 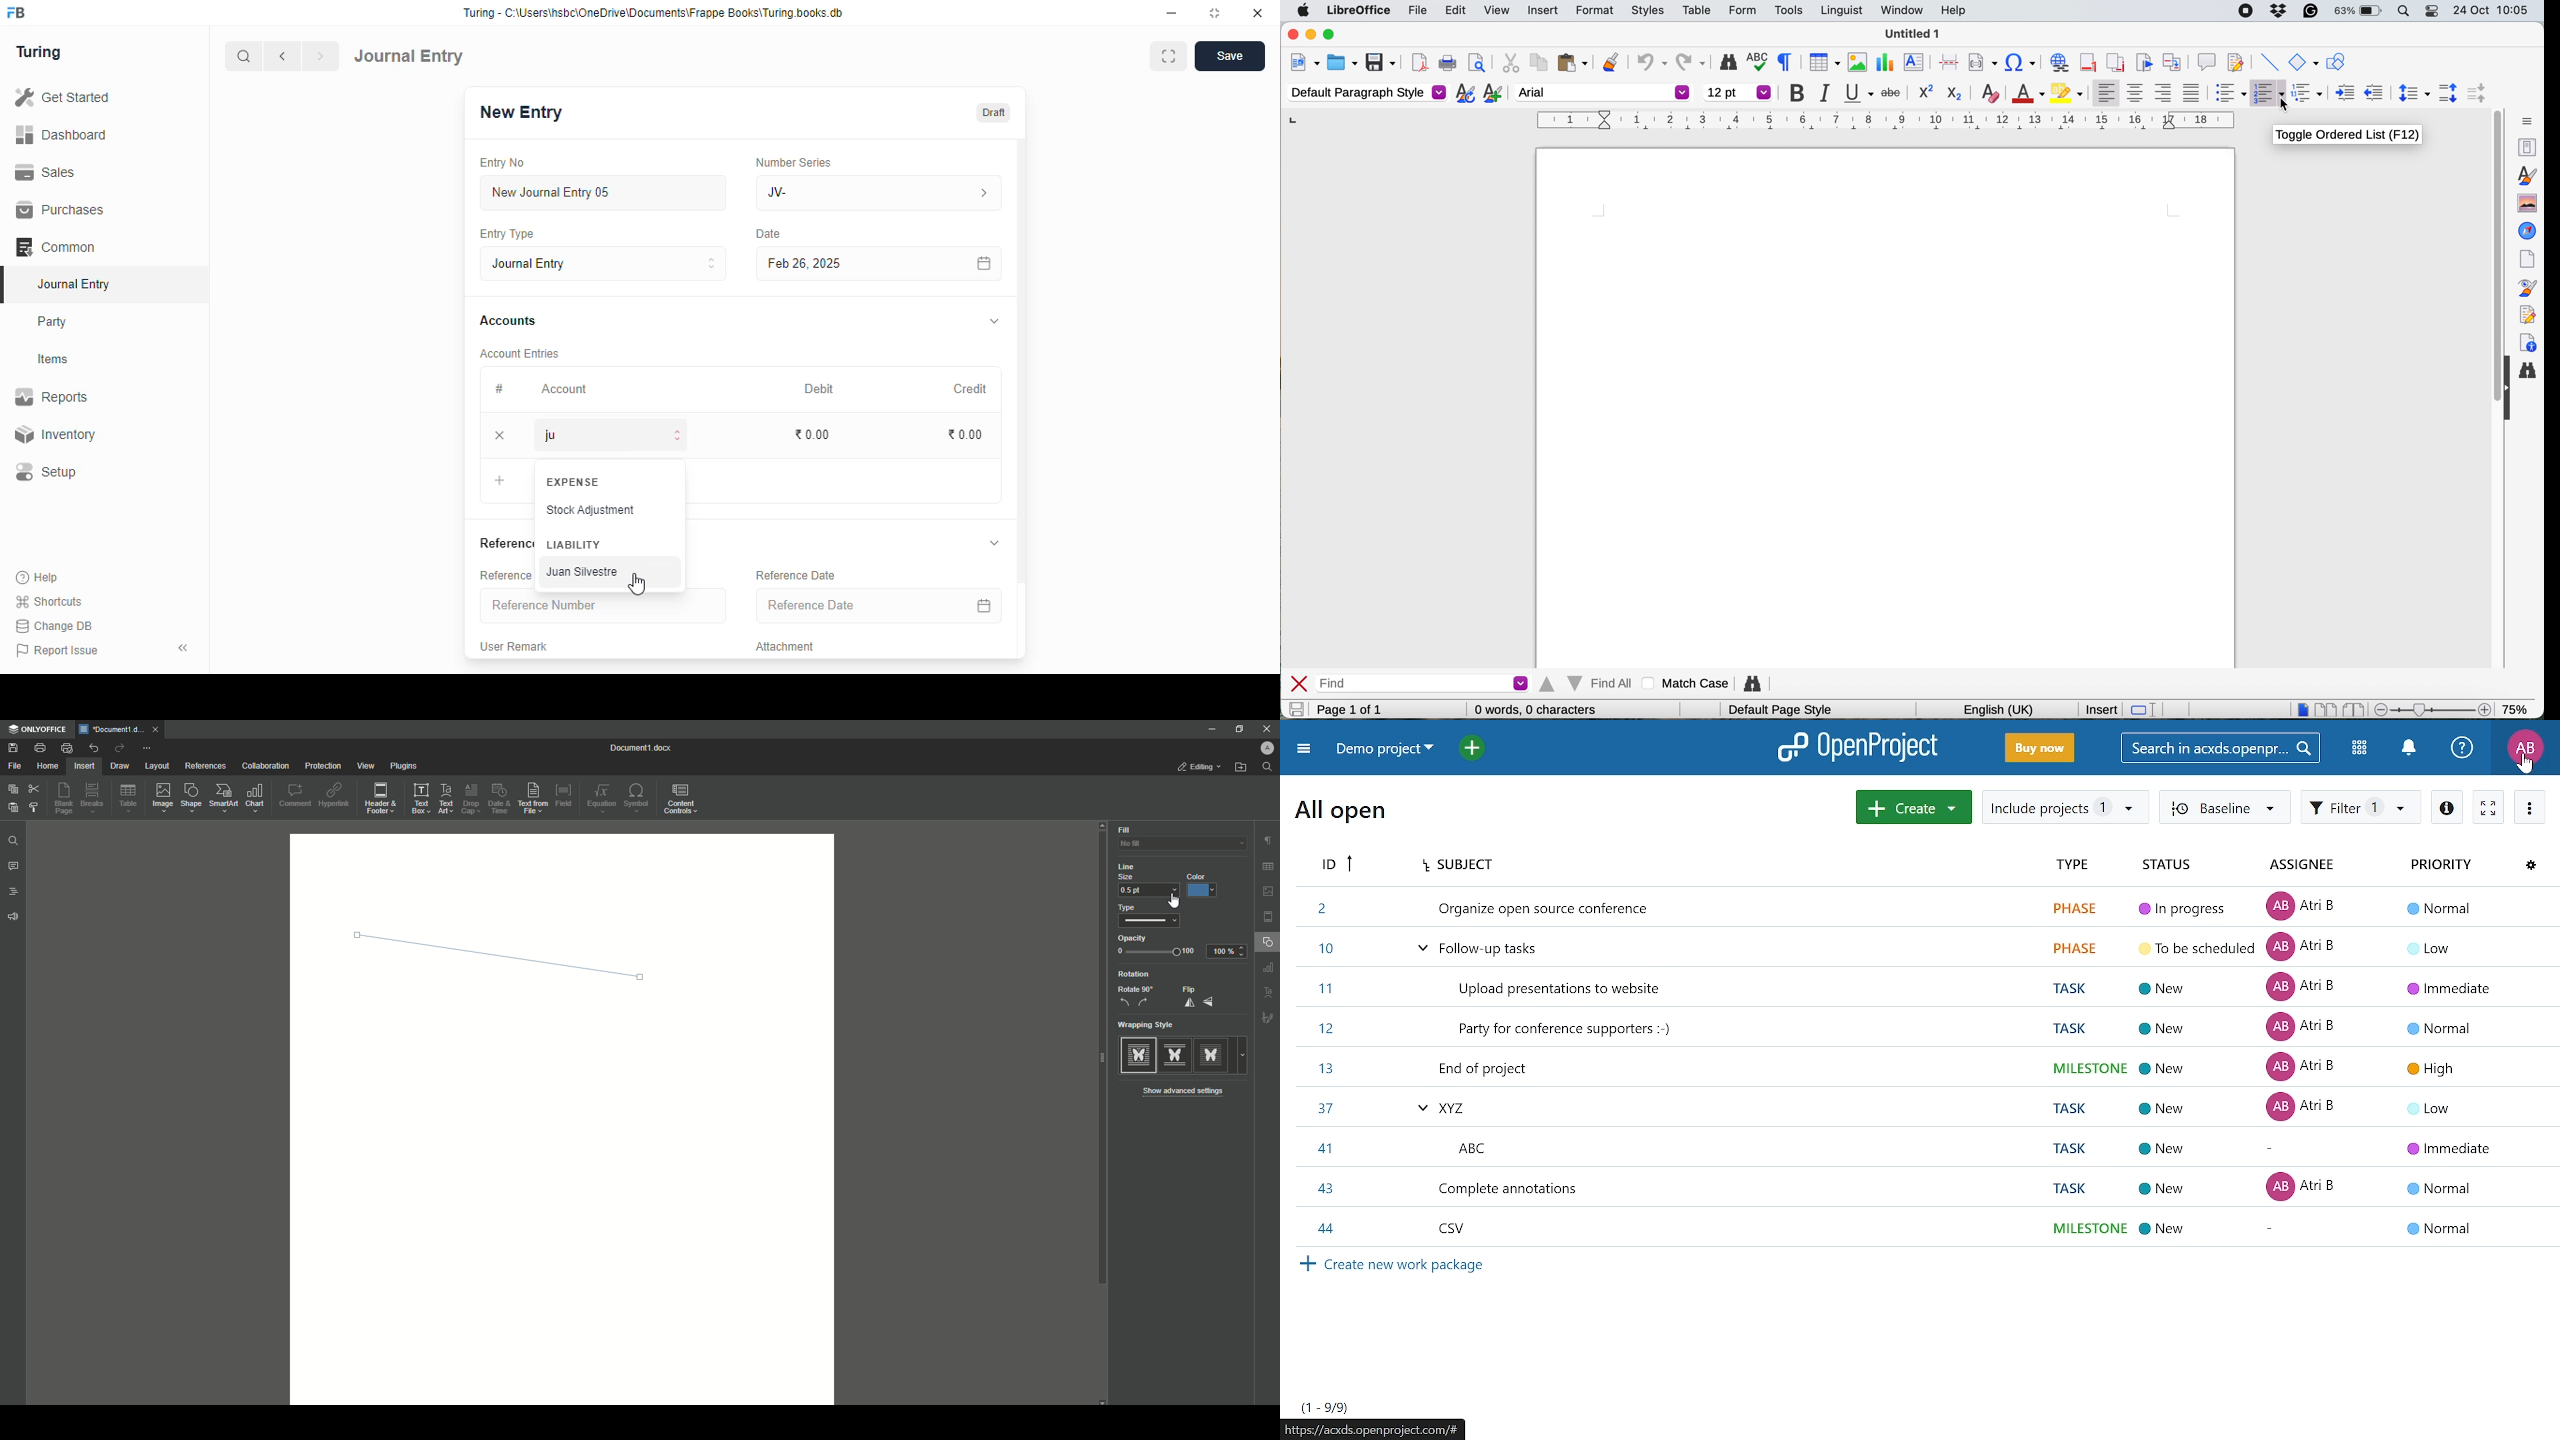 What do you see at coordinates (513, 647) in the screenshot?
I see `user remark` at bounding box center [513, 647].